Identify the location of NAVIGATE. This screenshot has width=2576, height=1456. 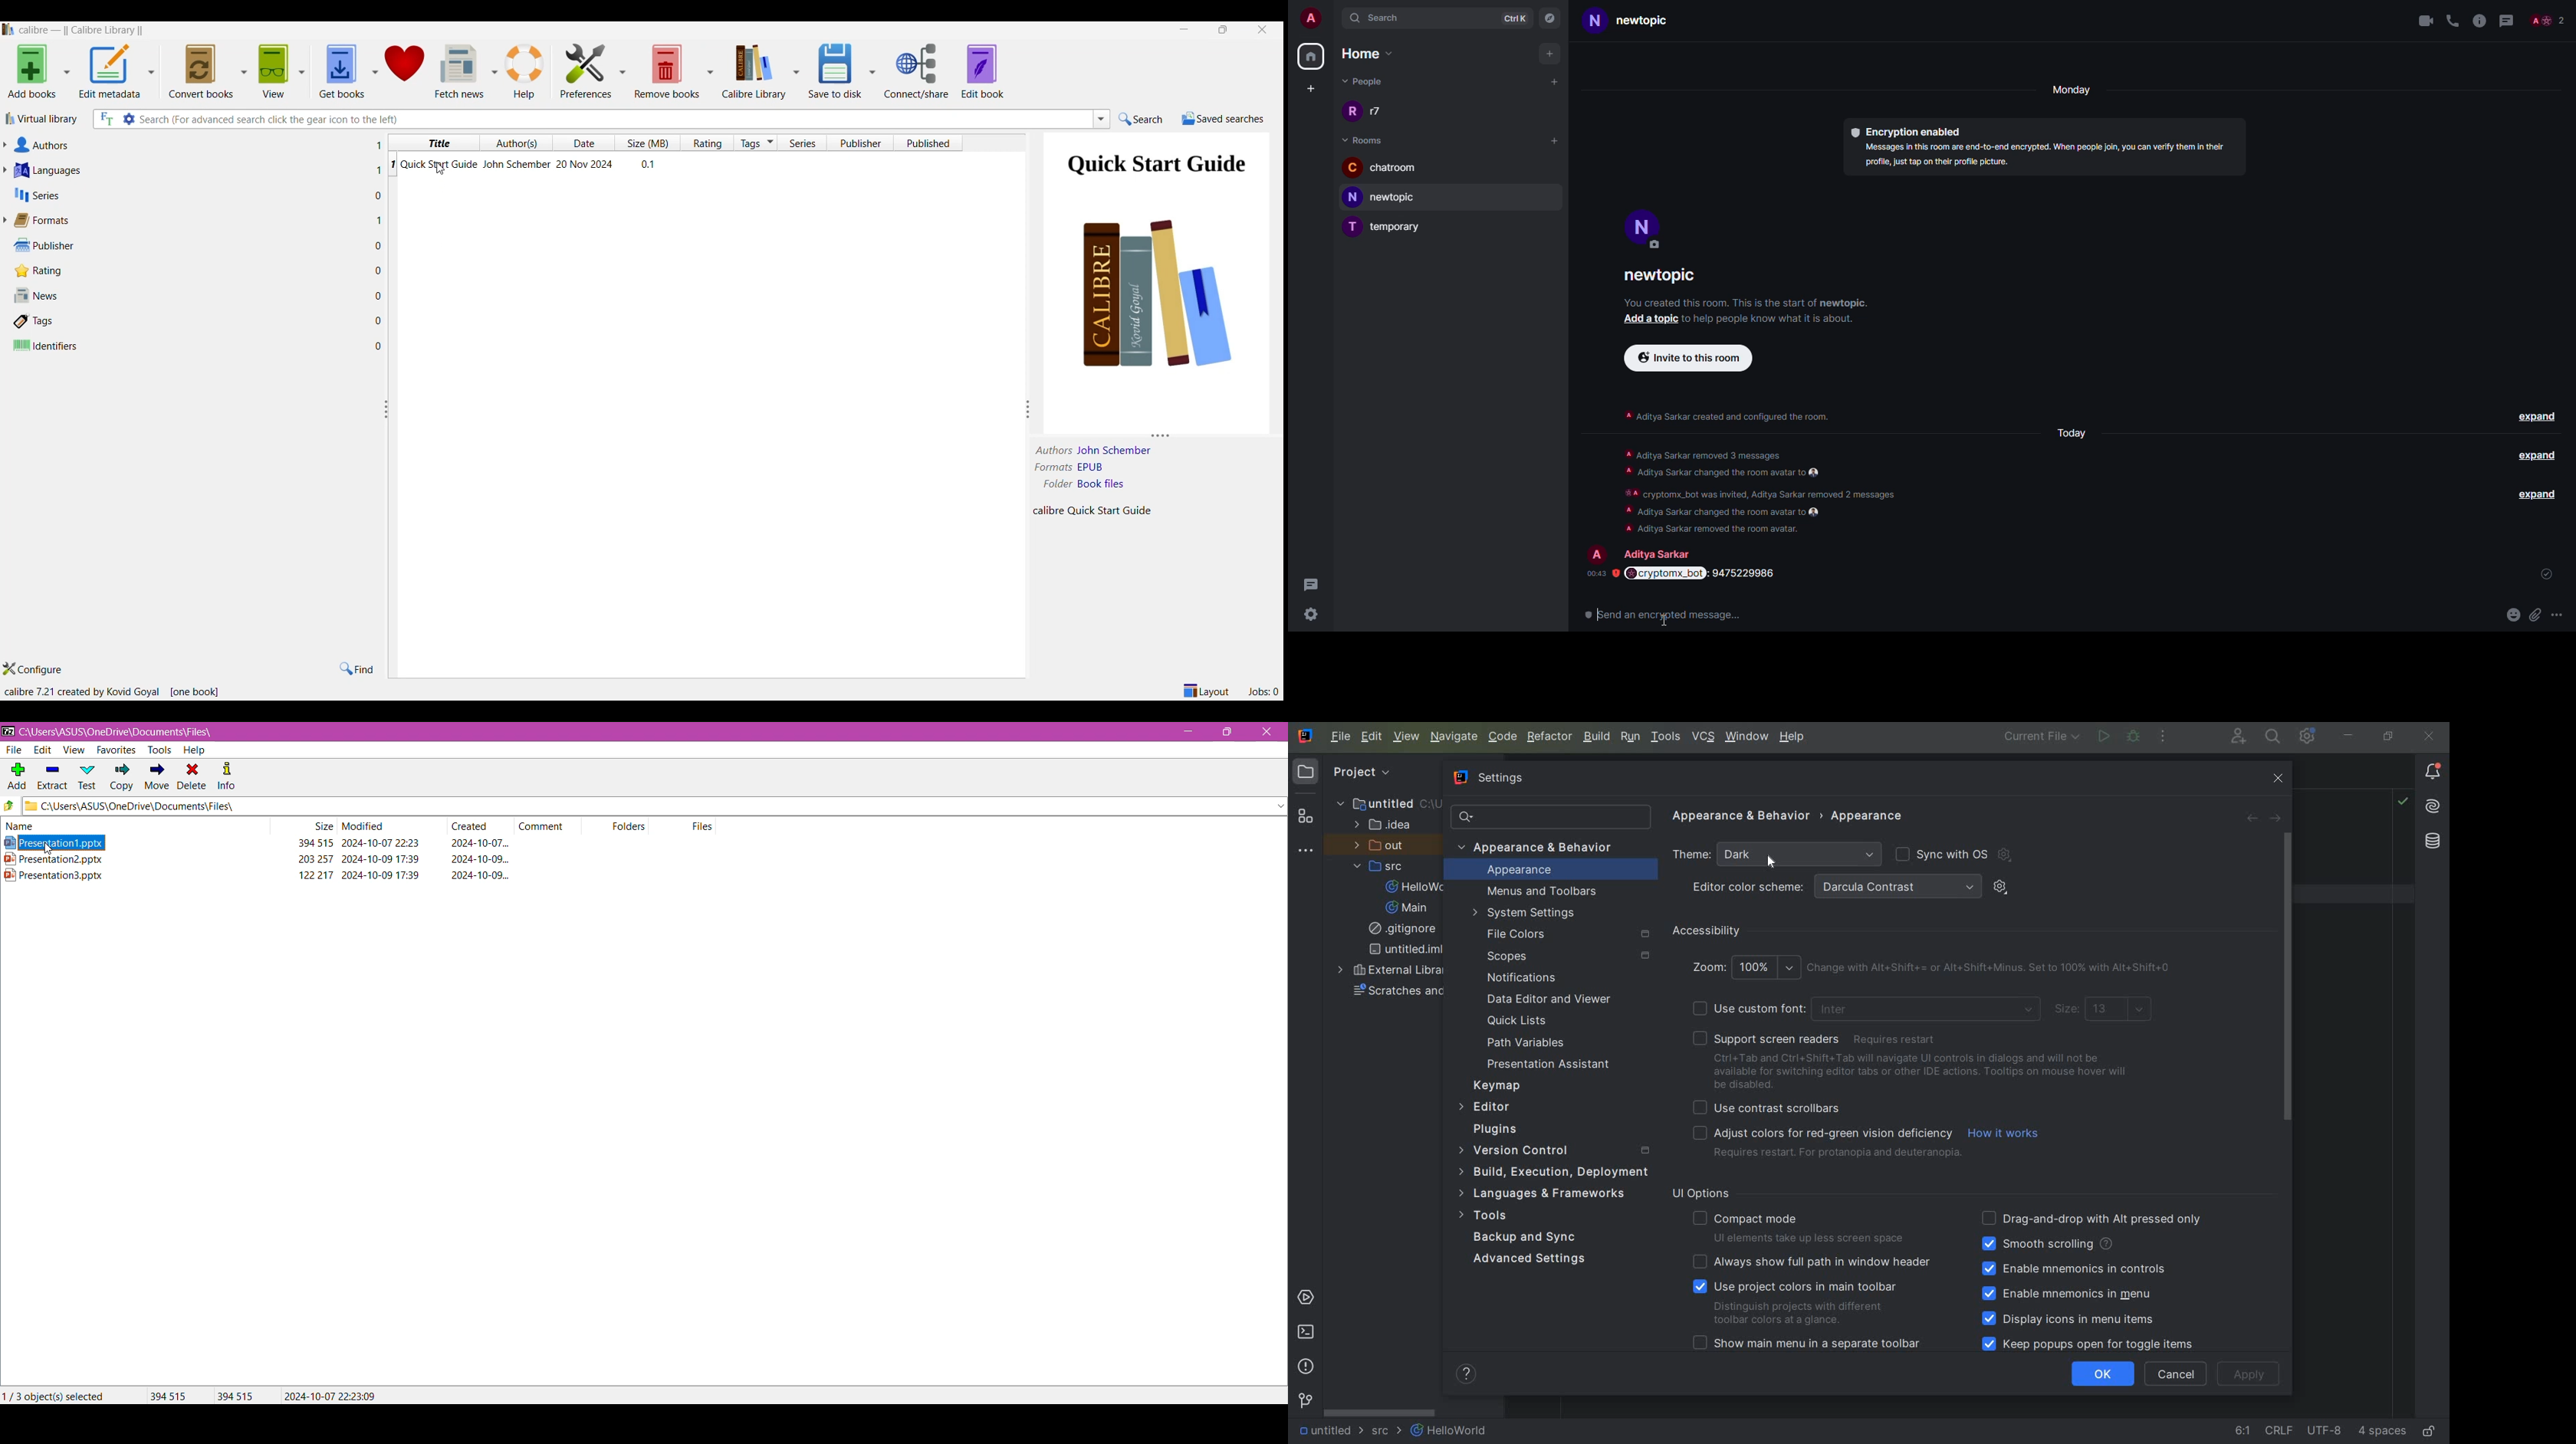
(1455, 737).